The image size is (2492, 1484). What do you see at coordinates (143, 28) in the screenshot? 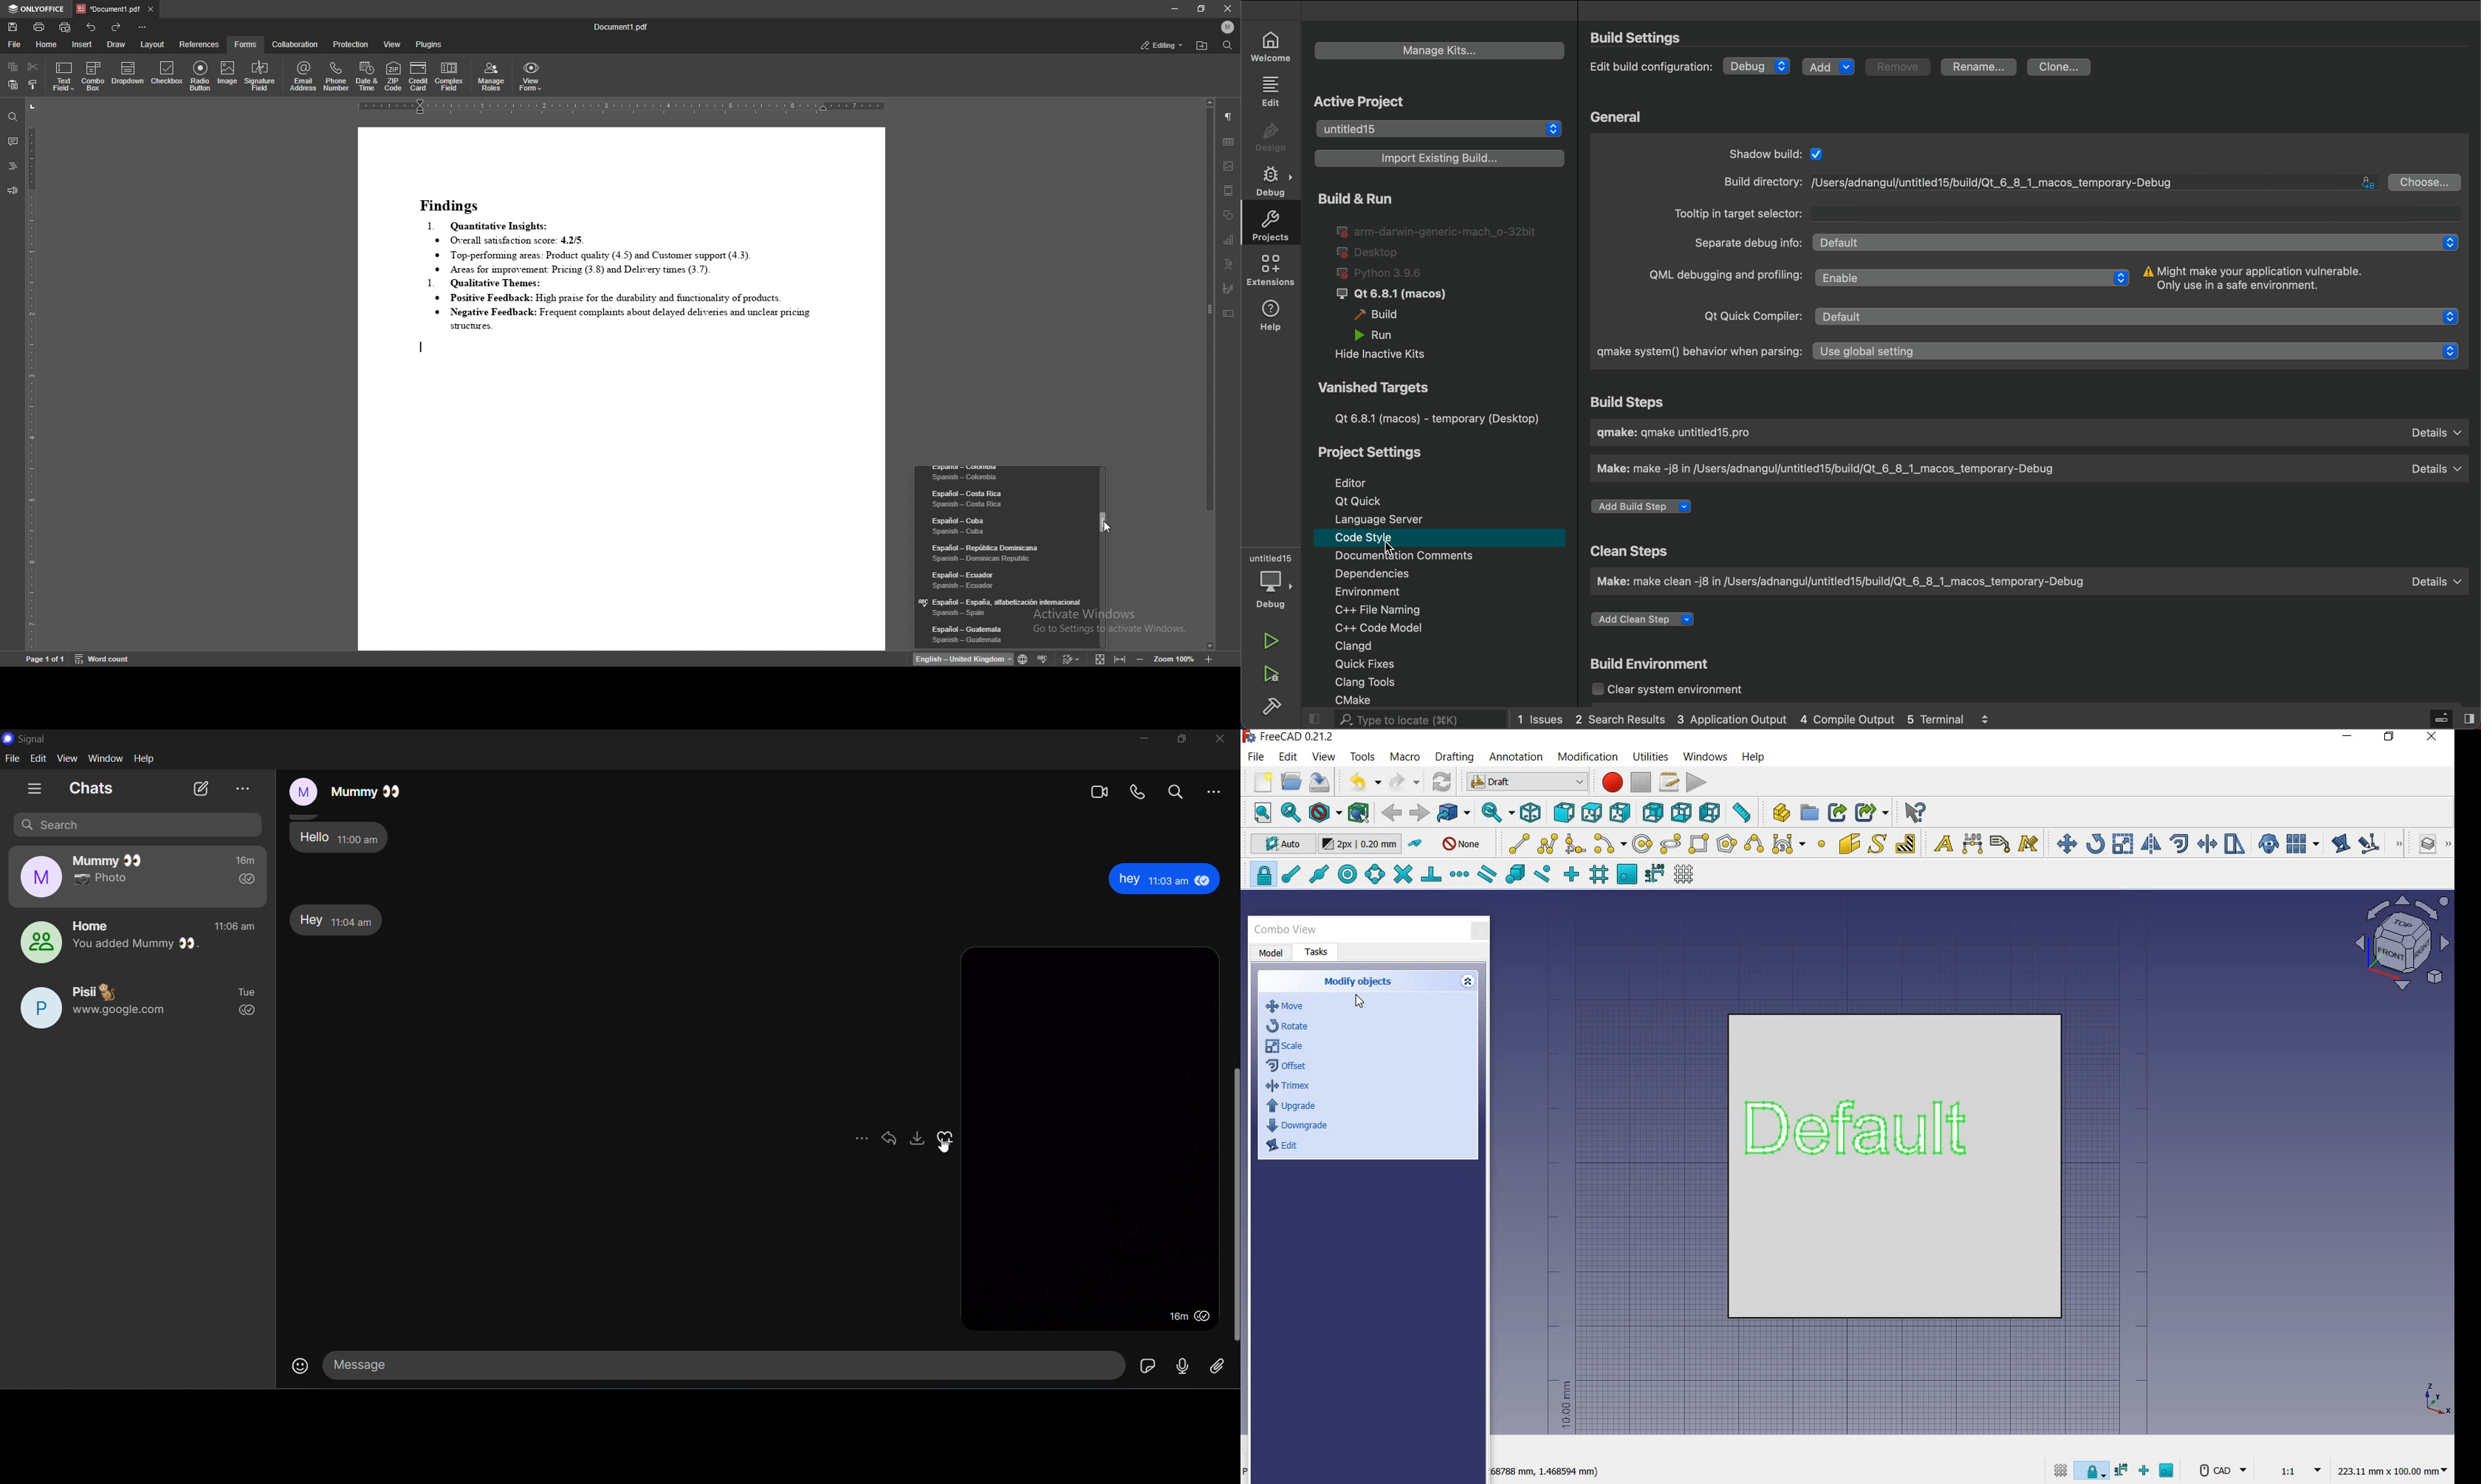
I see `customize toolbar` at bounding box center [143, 28].